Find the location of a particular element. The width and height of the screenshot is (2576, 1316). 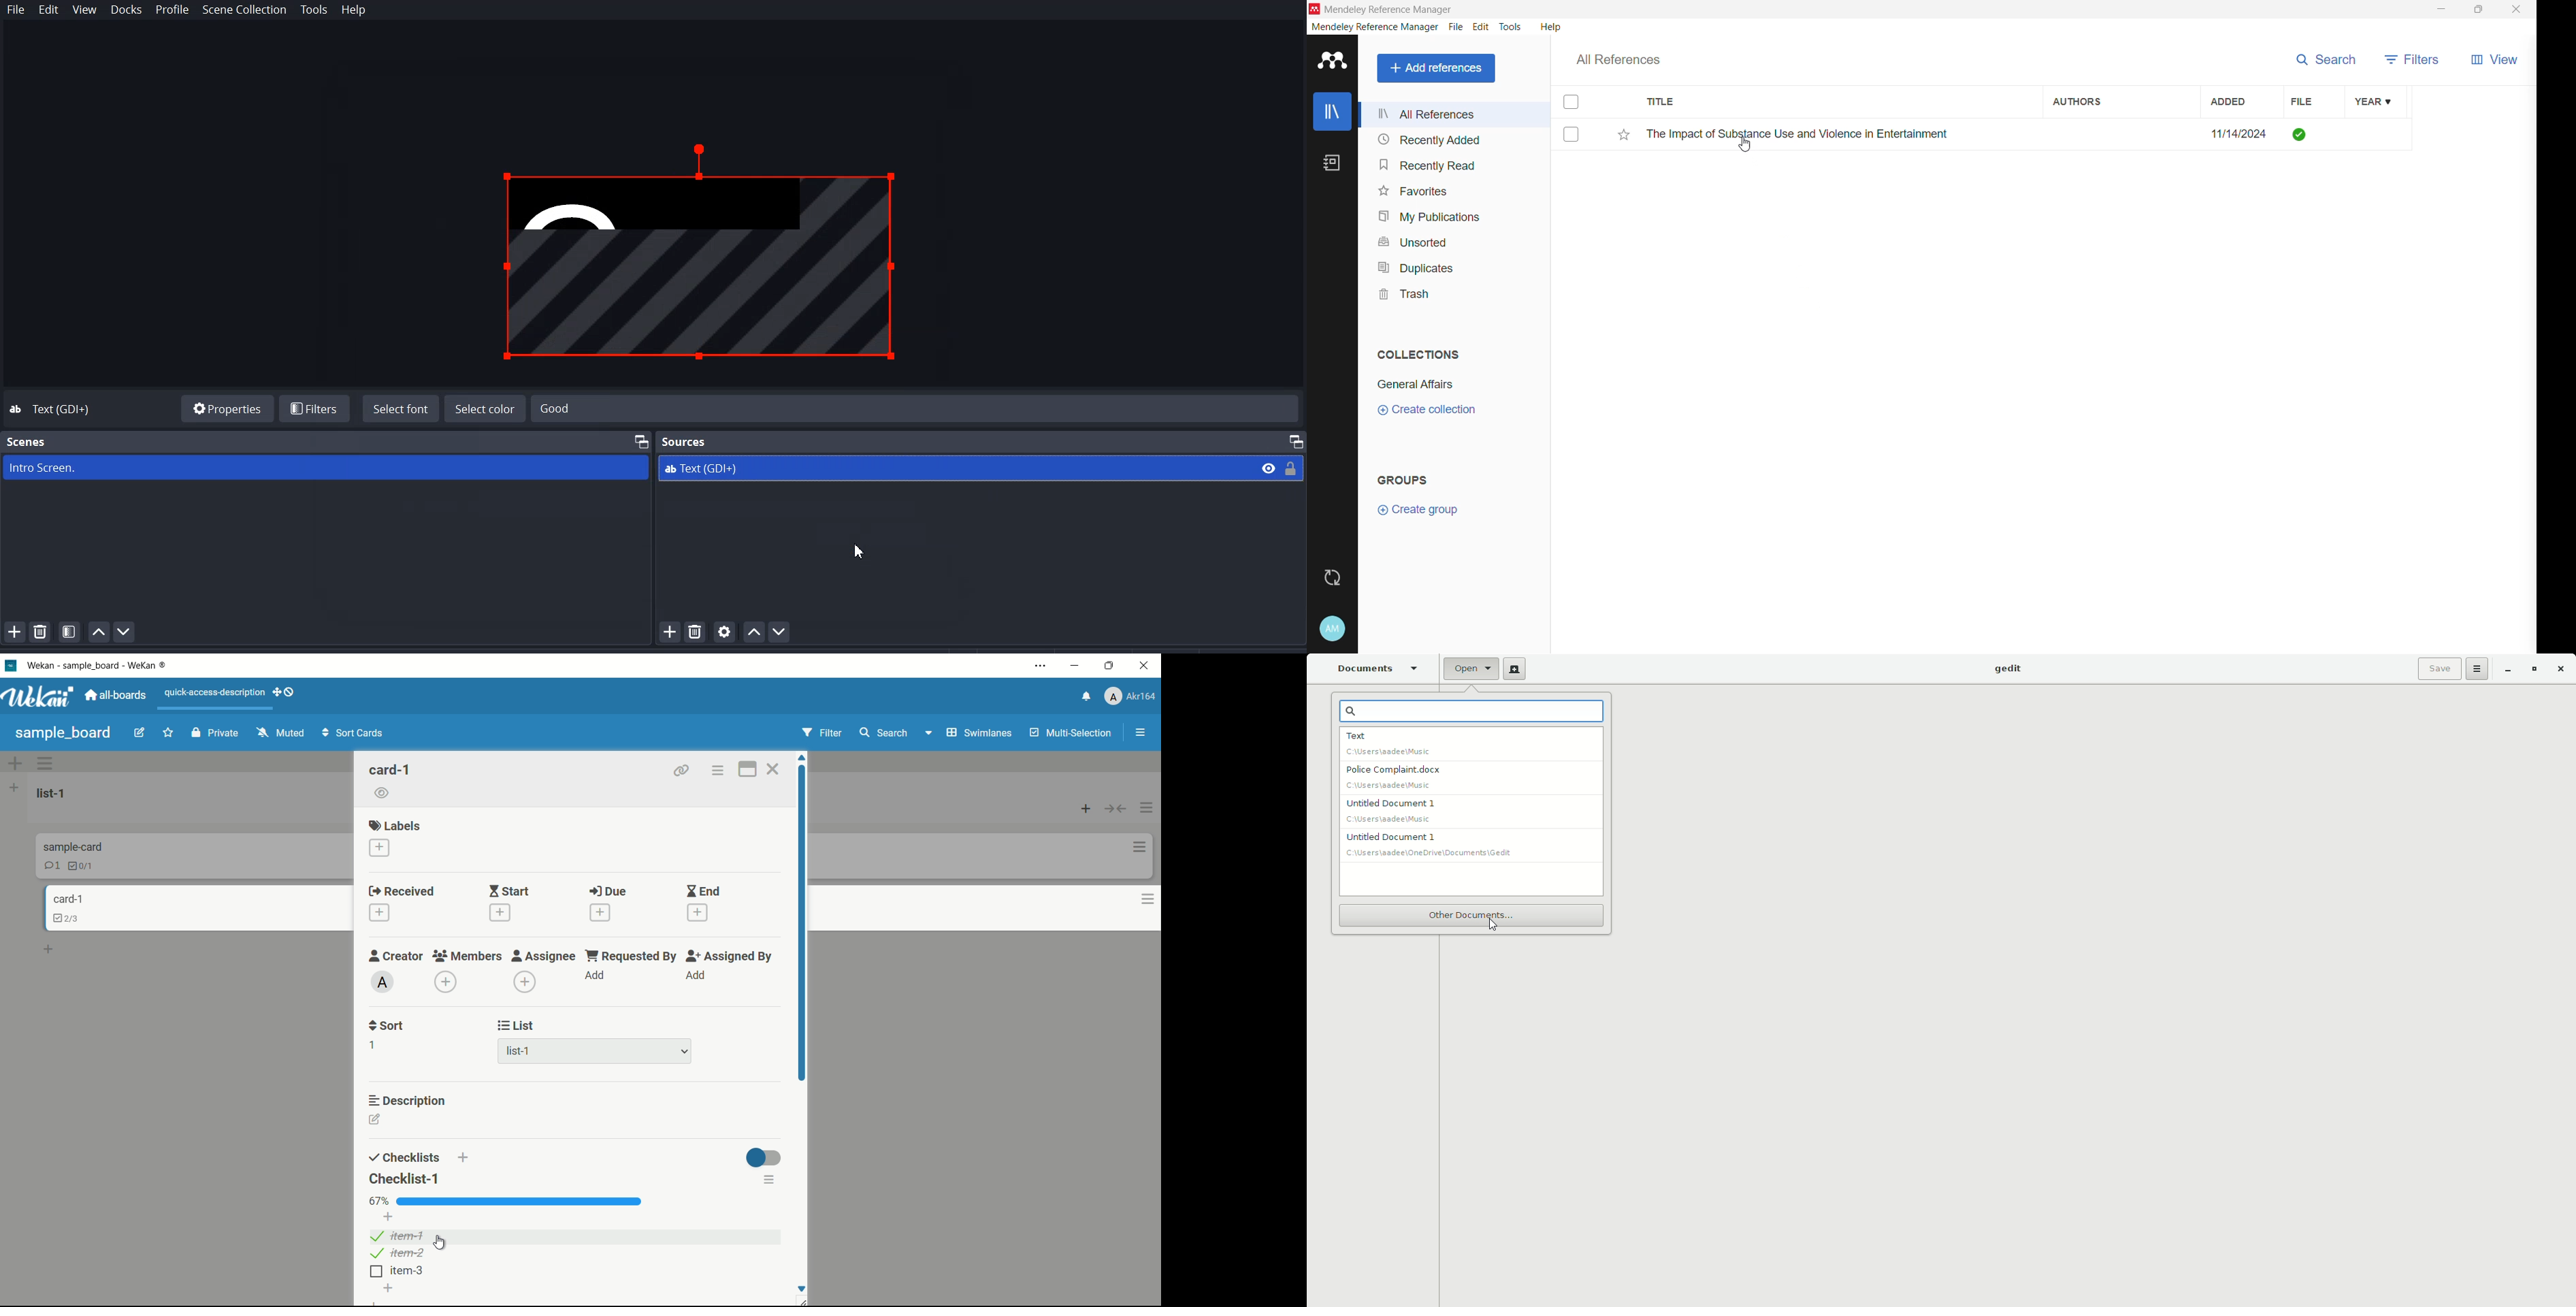

Restore Down is located at coordinates (2480, 10).